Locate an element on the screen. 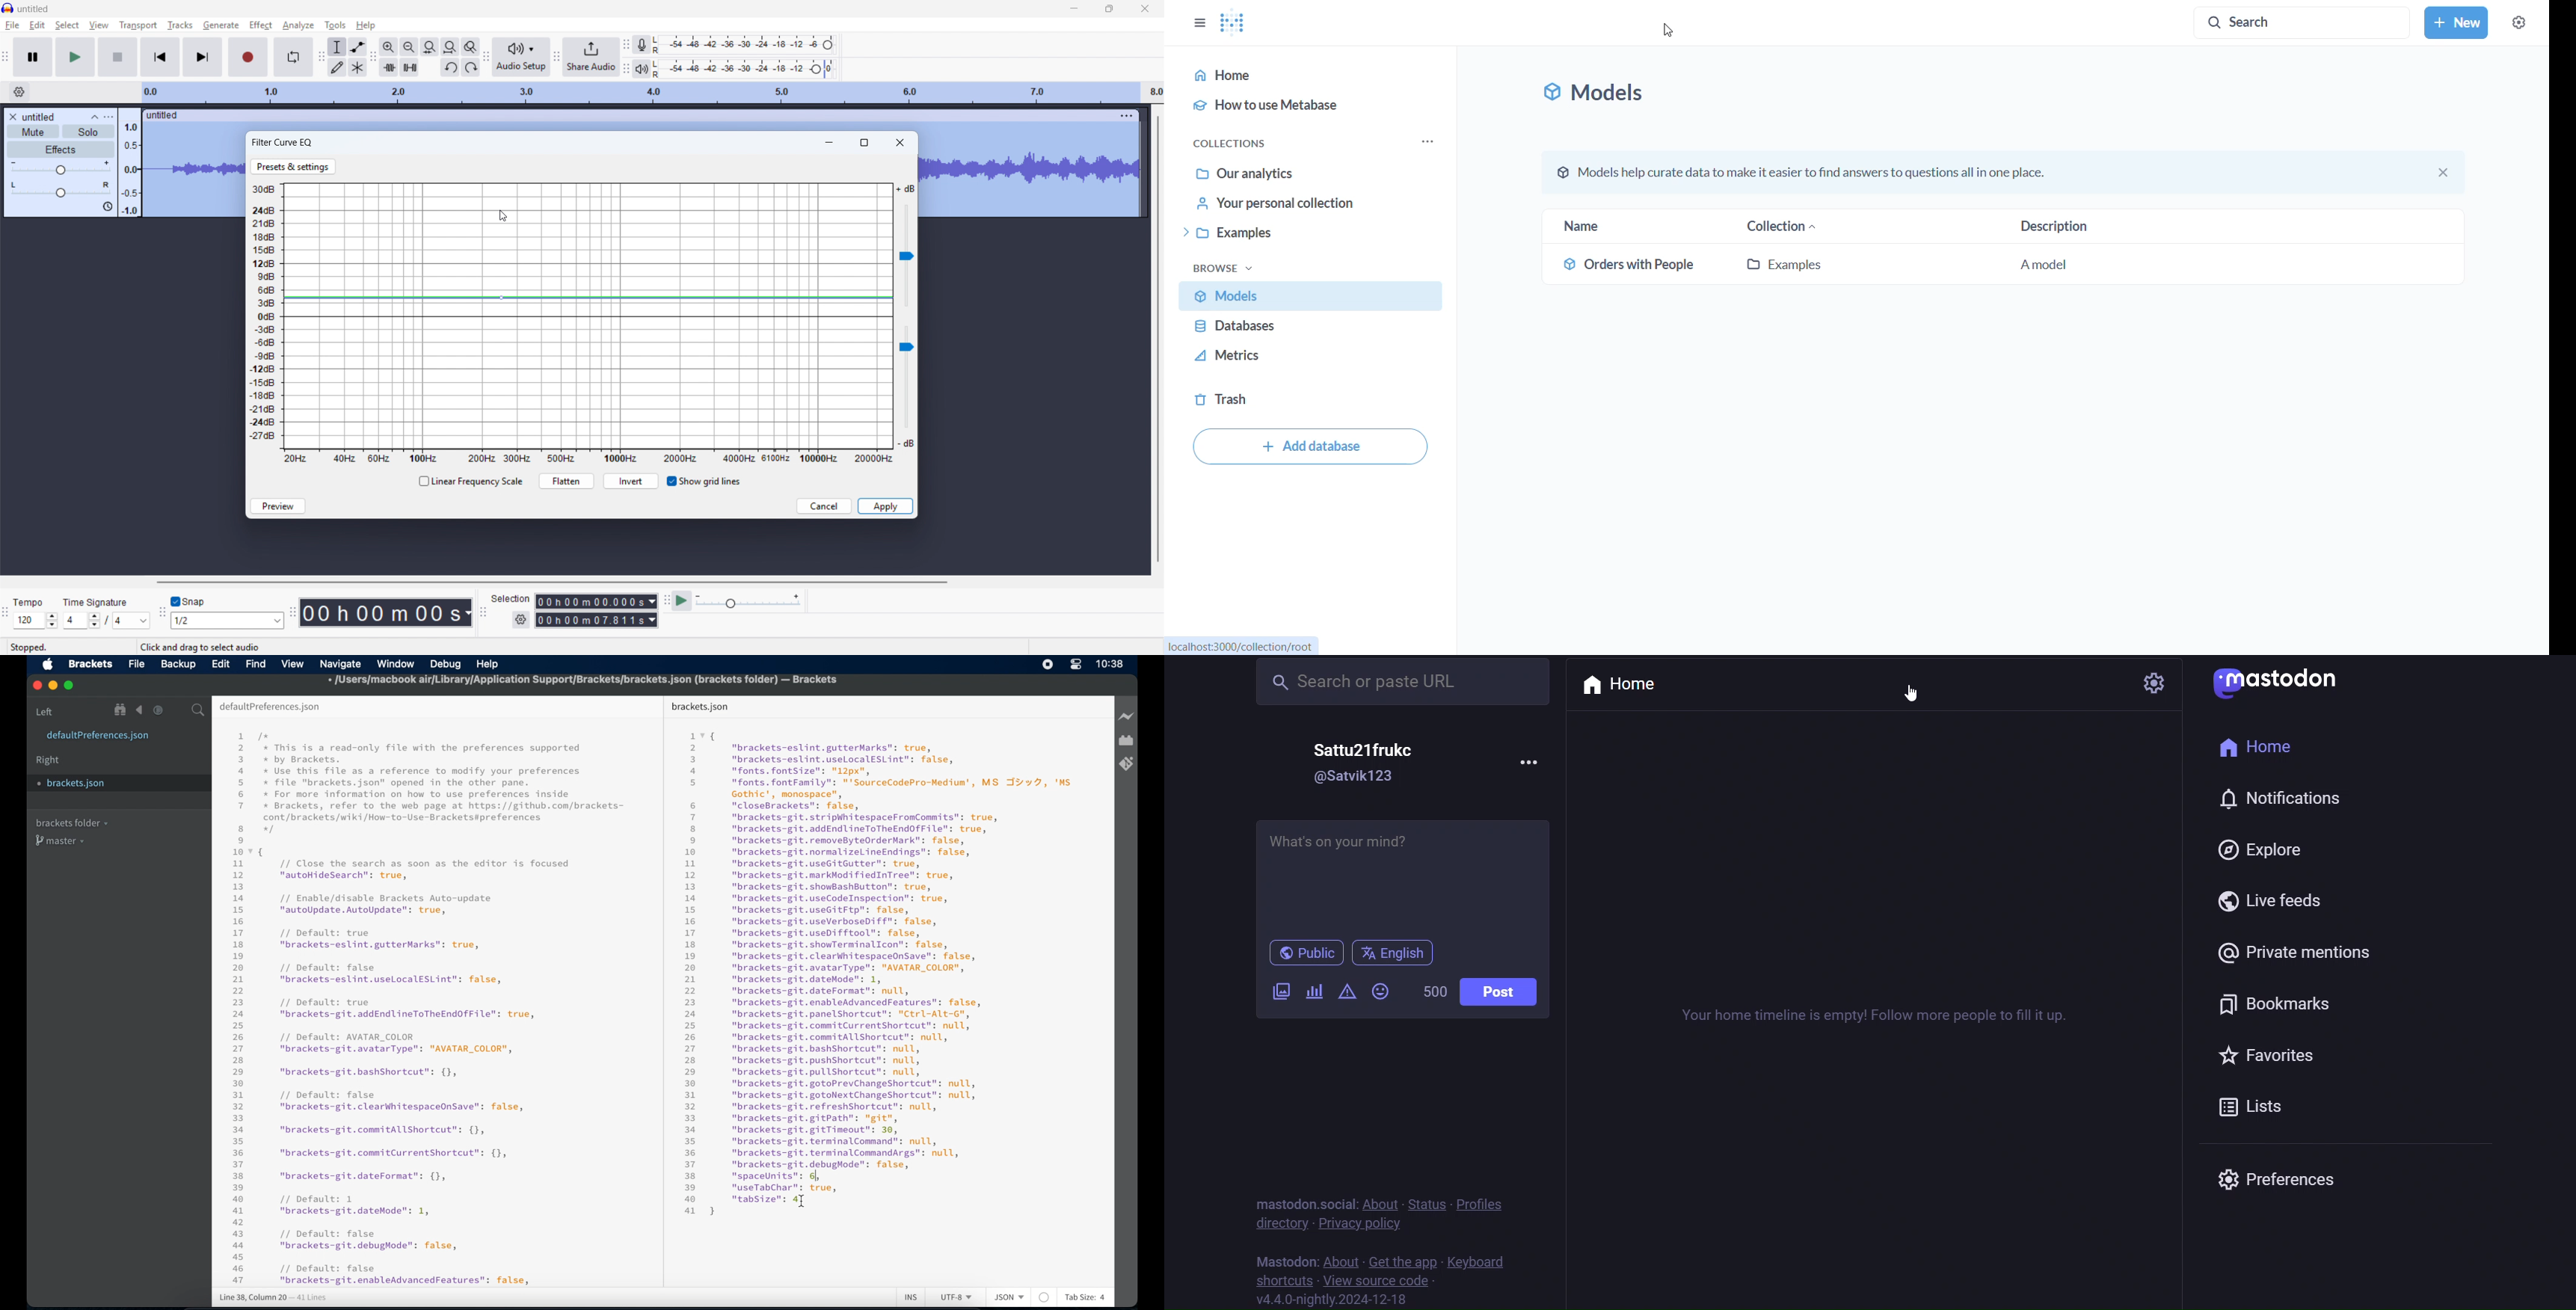 This screenshot has width=2576, height=1316. Click to drag  is located at coordinates (630, 115).